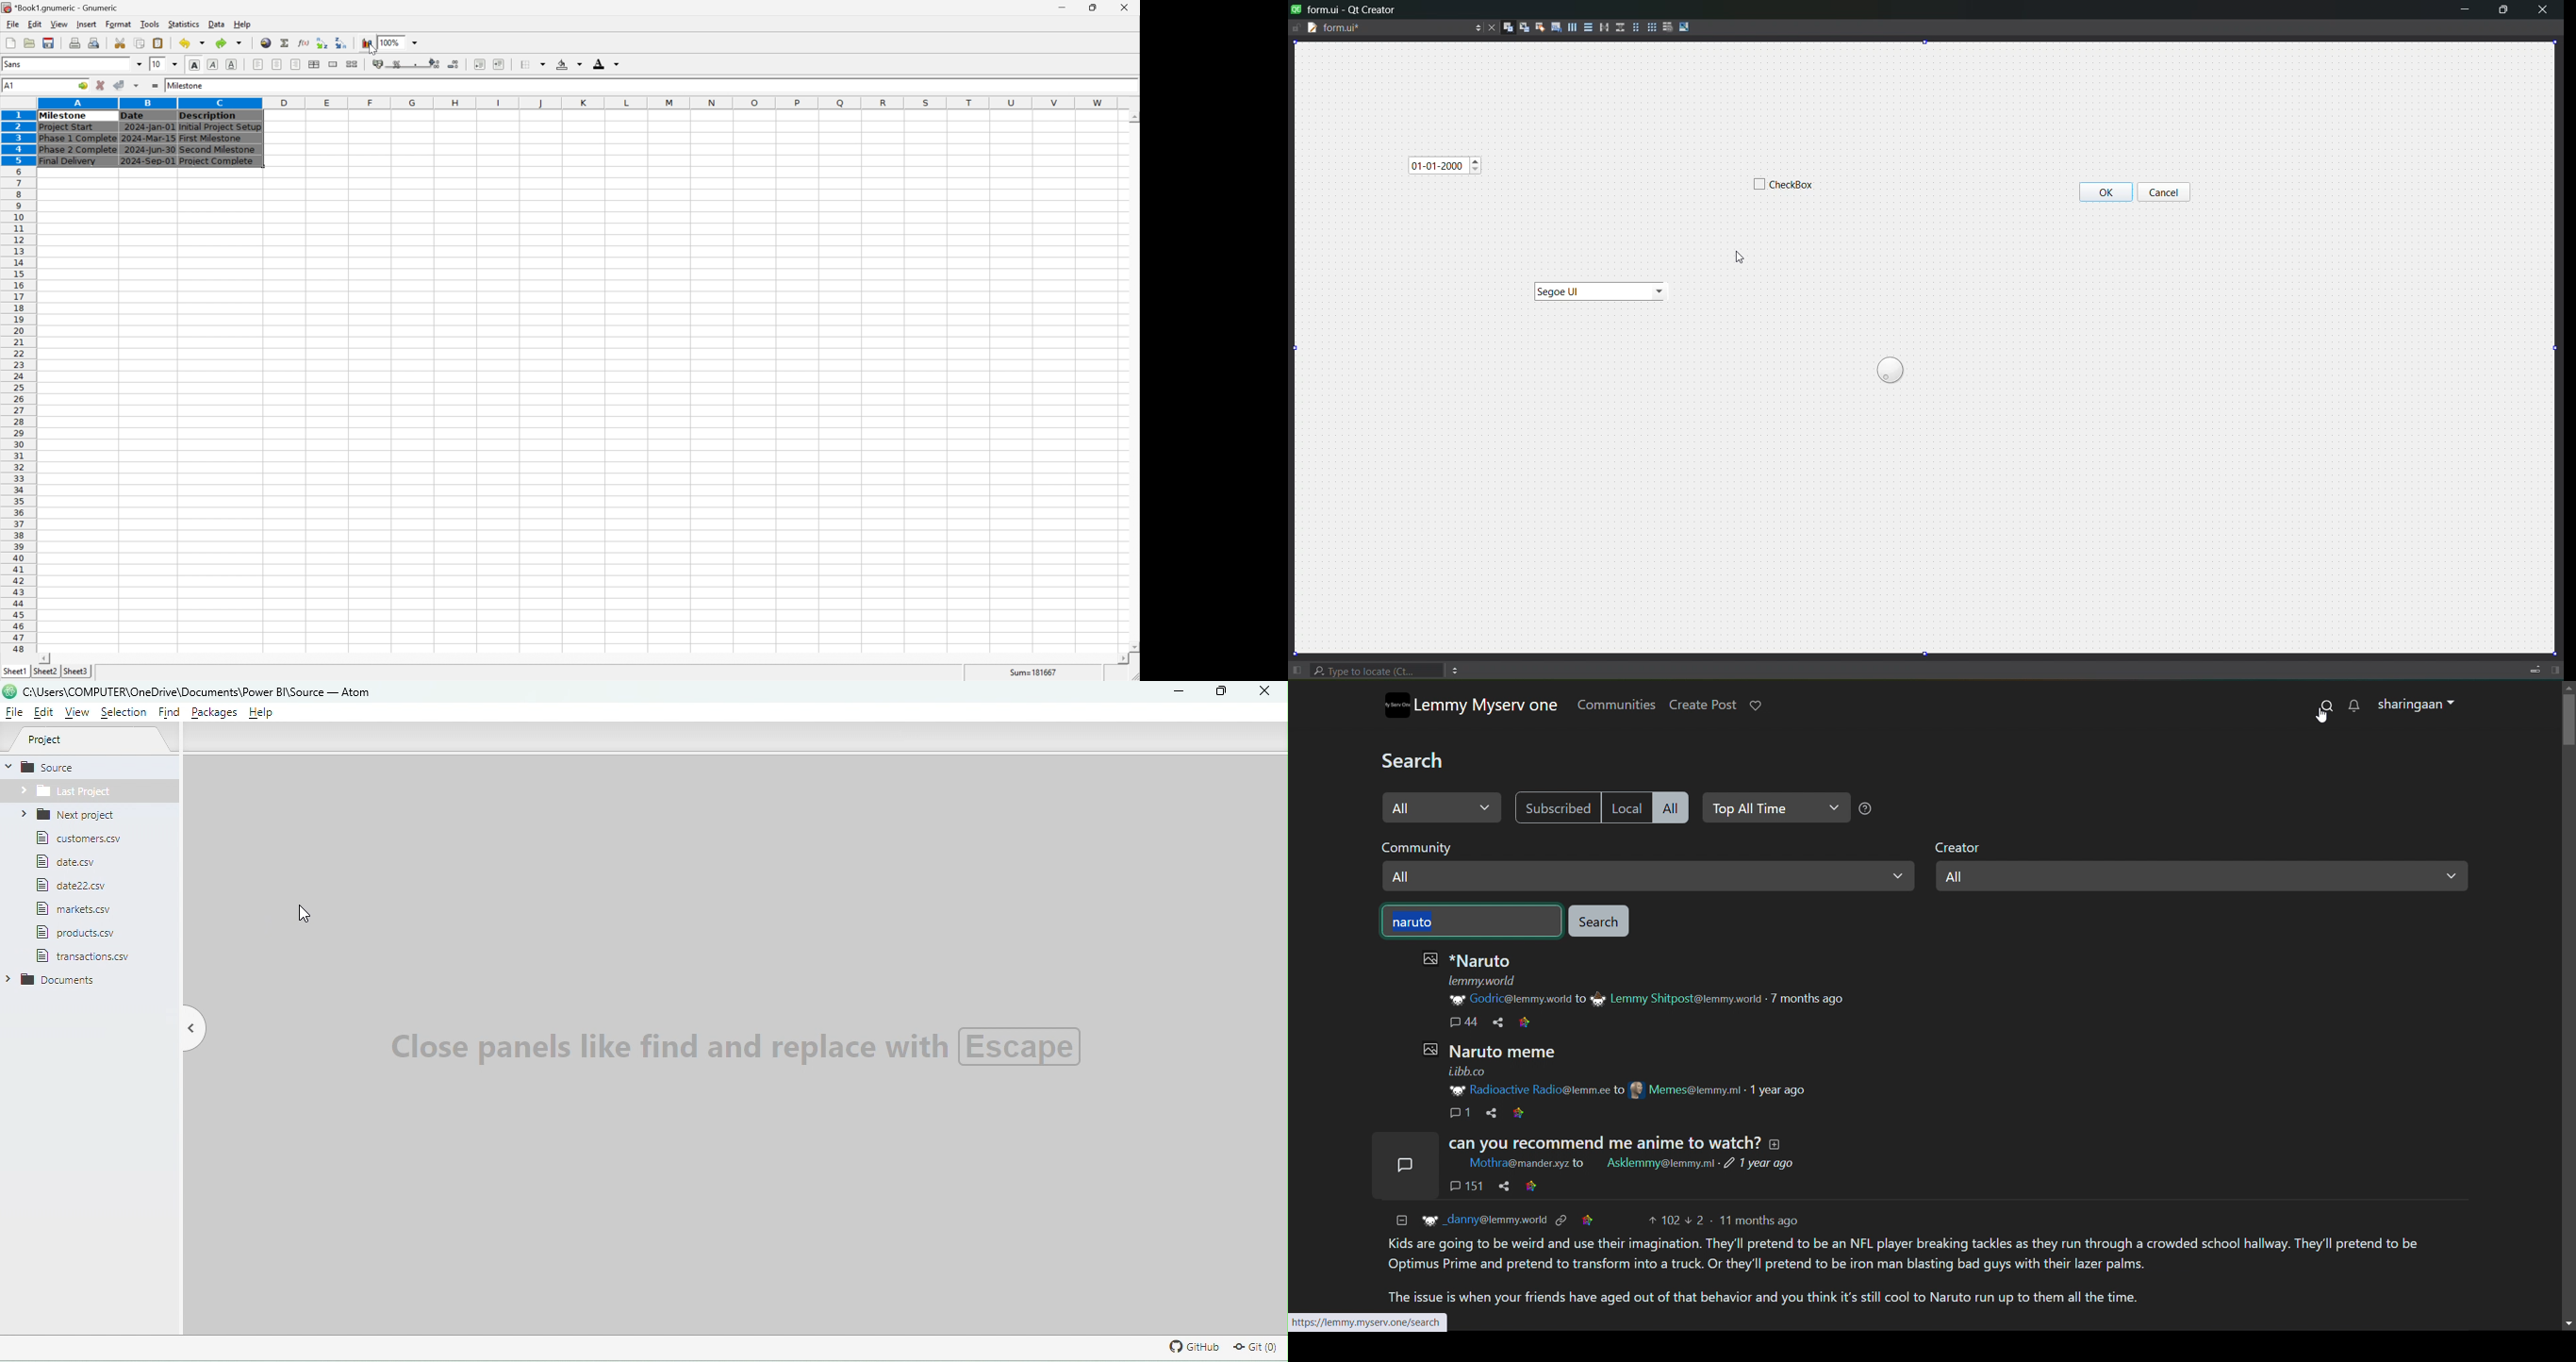  Describe the element at coordinates (583, 659) in the screenshot. I see `scroll bar` at that location.